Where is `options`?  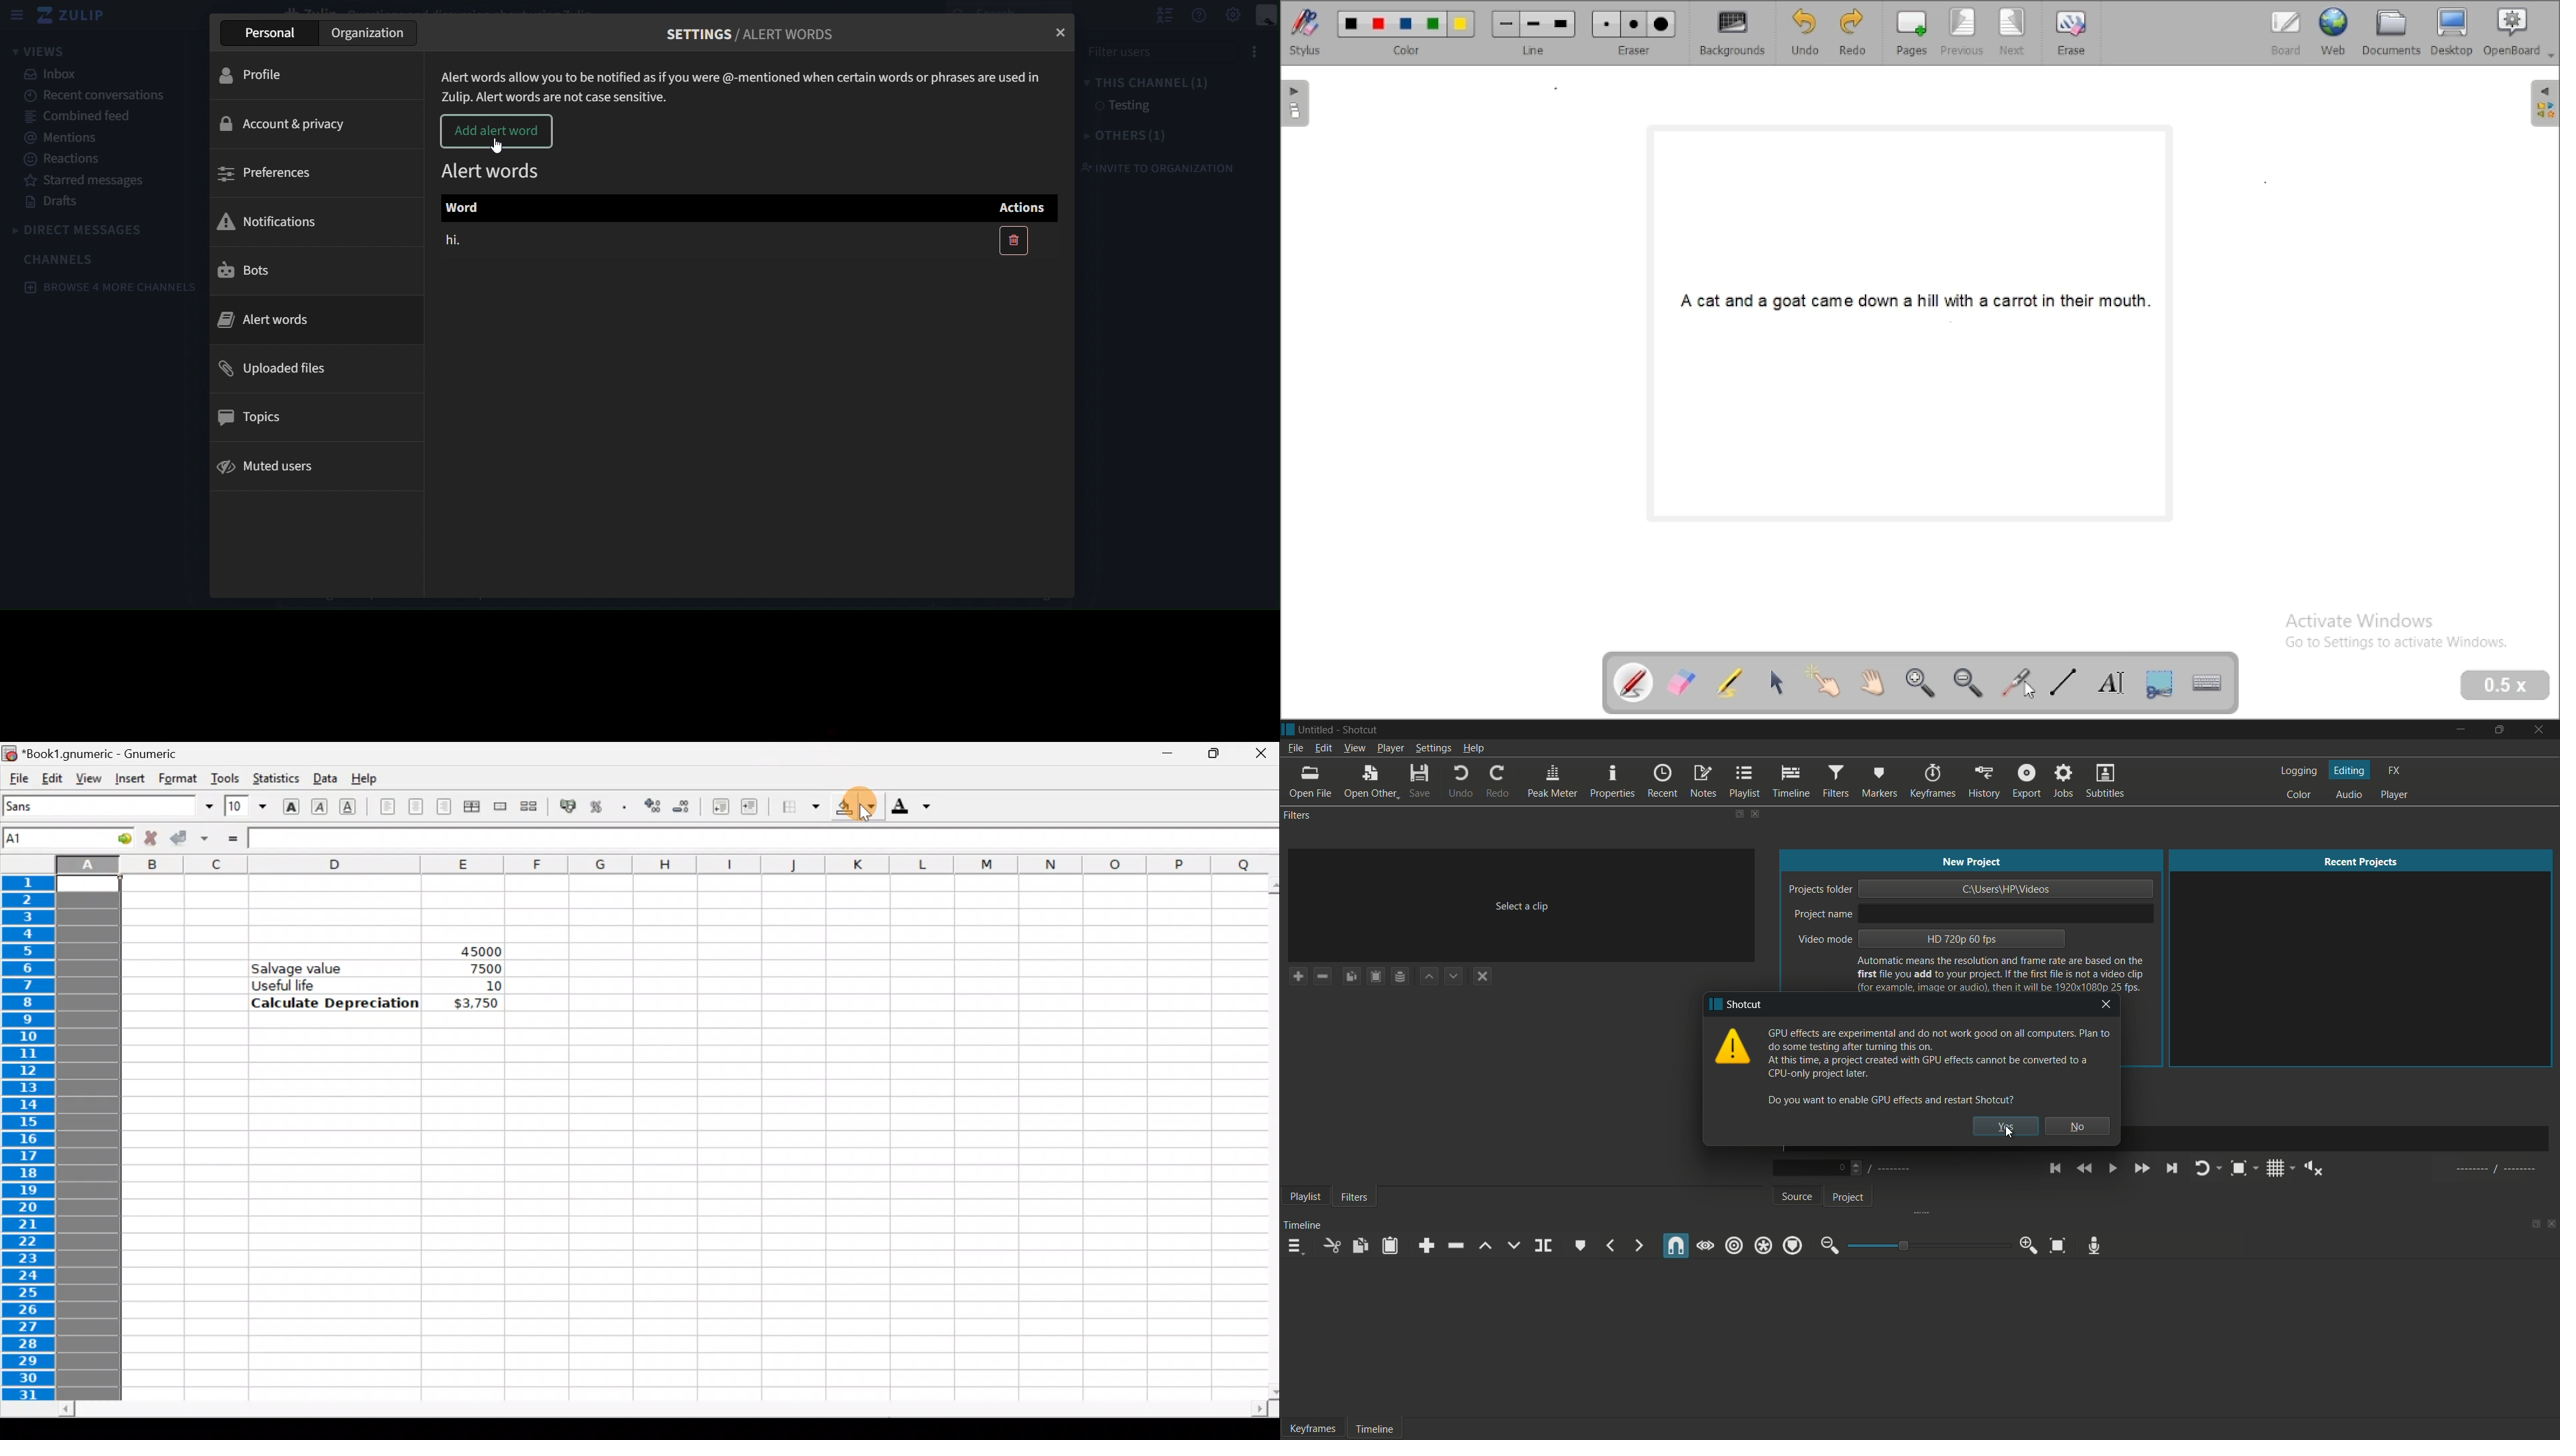
options is located at coordinates (1255, 50).